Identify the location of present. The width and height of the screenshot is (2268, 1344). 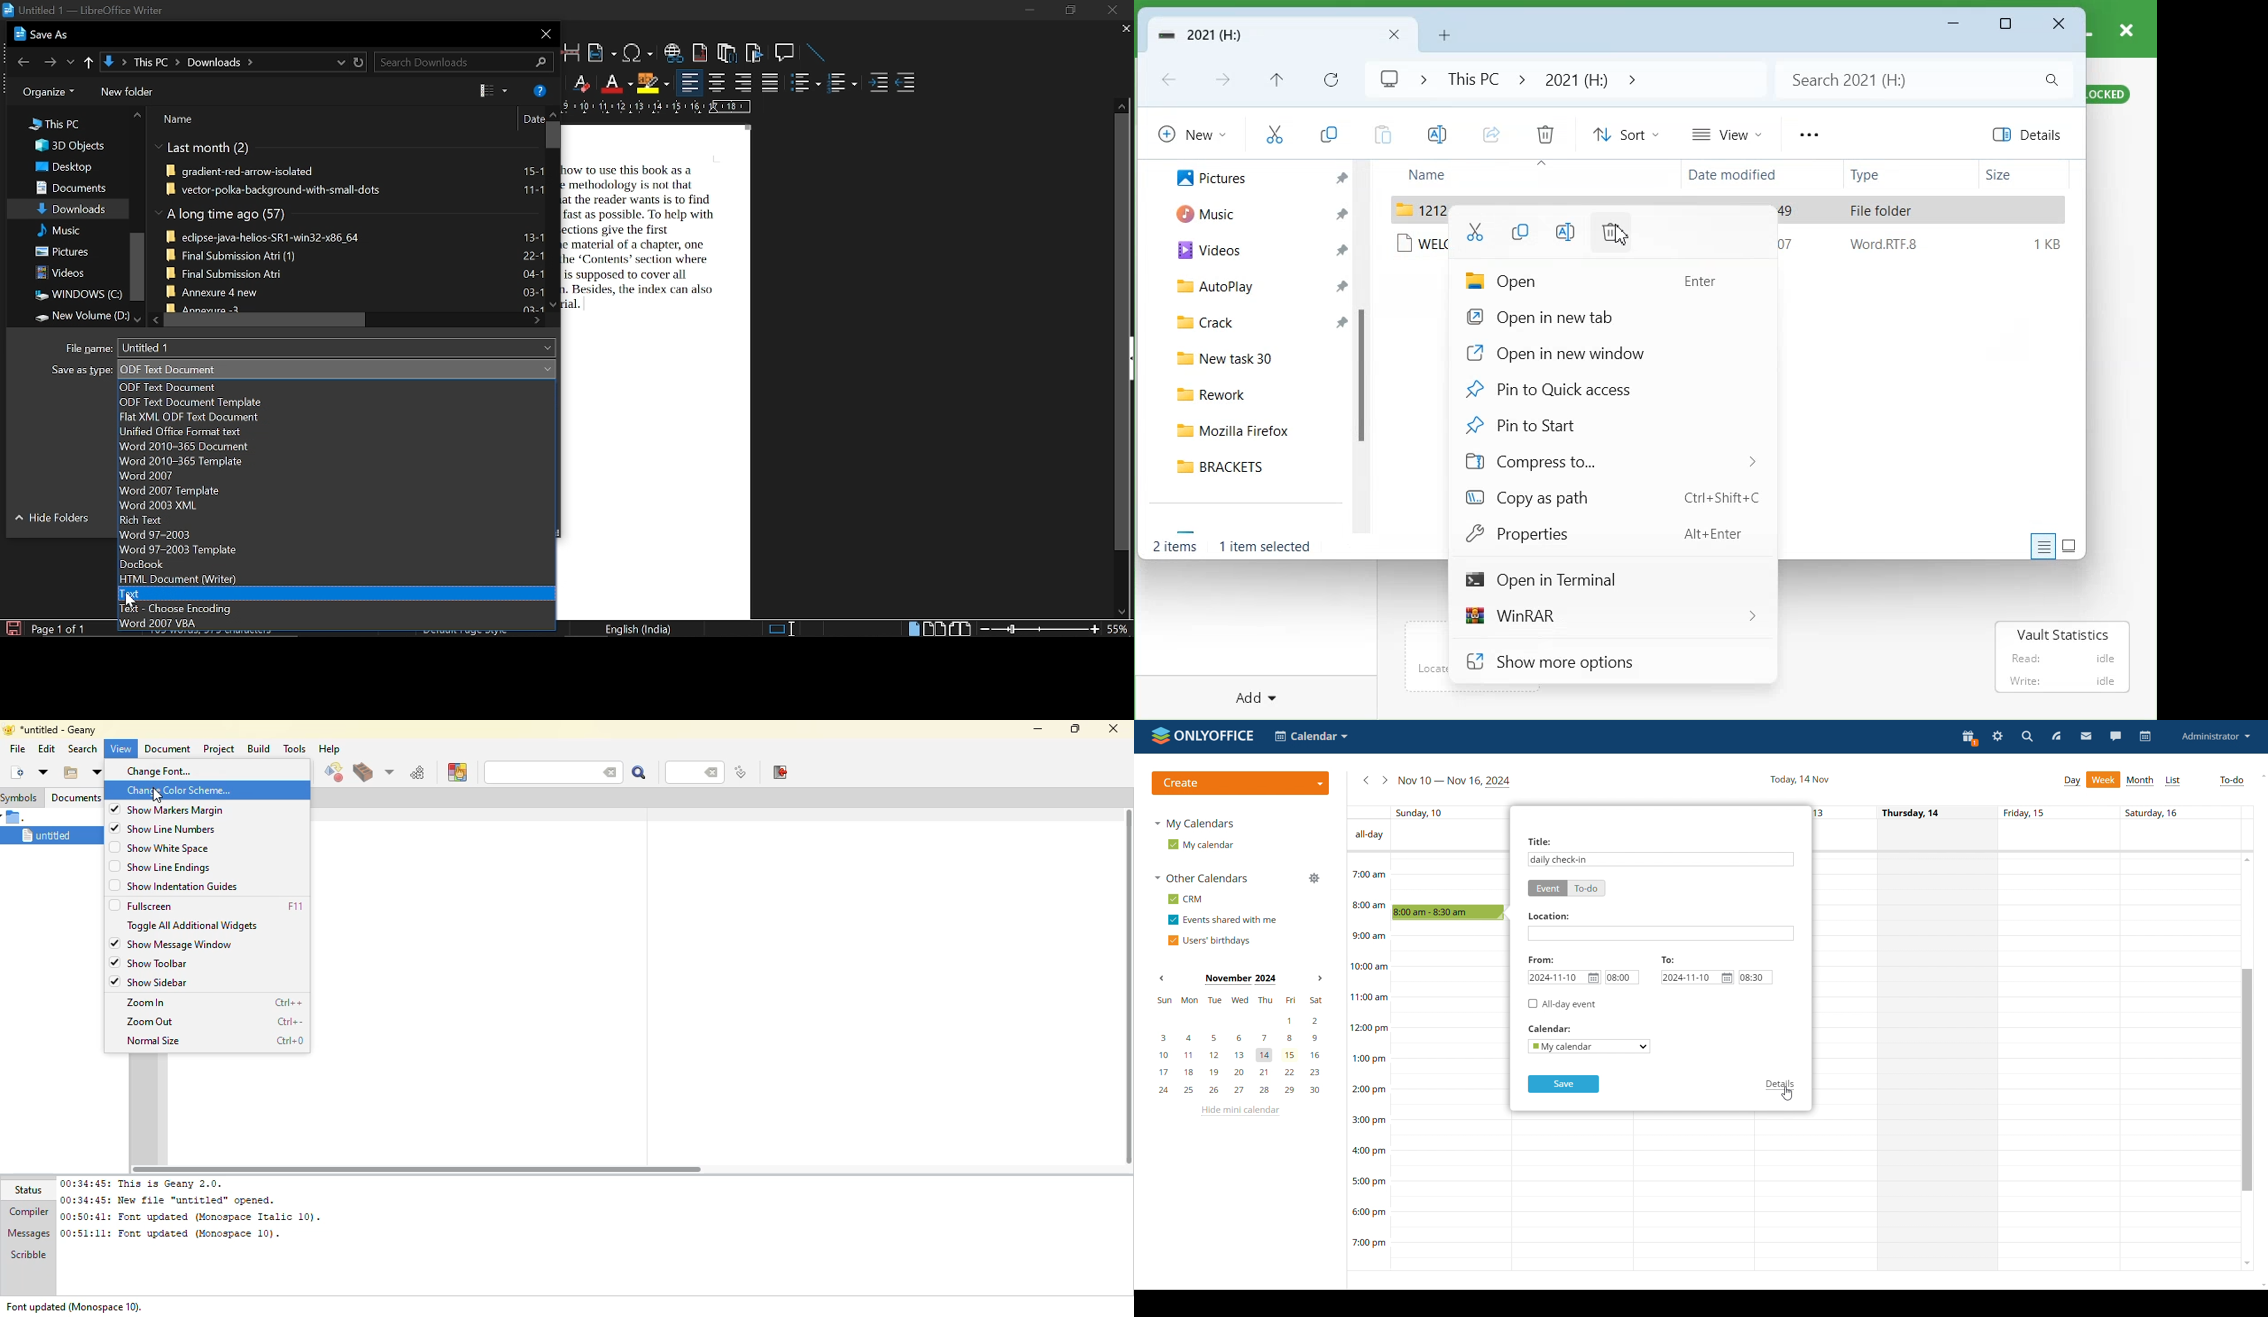
(1969, 738).